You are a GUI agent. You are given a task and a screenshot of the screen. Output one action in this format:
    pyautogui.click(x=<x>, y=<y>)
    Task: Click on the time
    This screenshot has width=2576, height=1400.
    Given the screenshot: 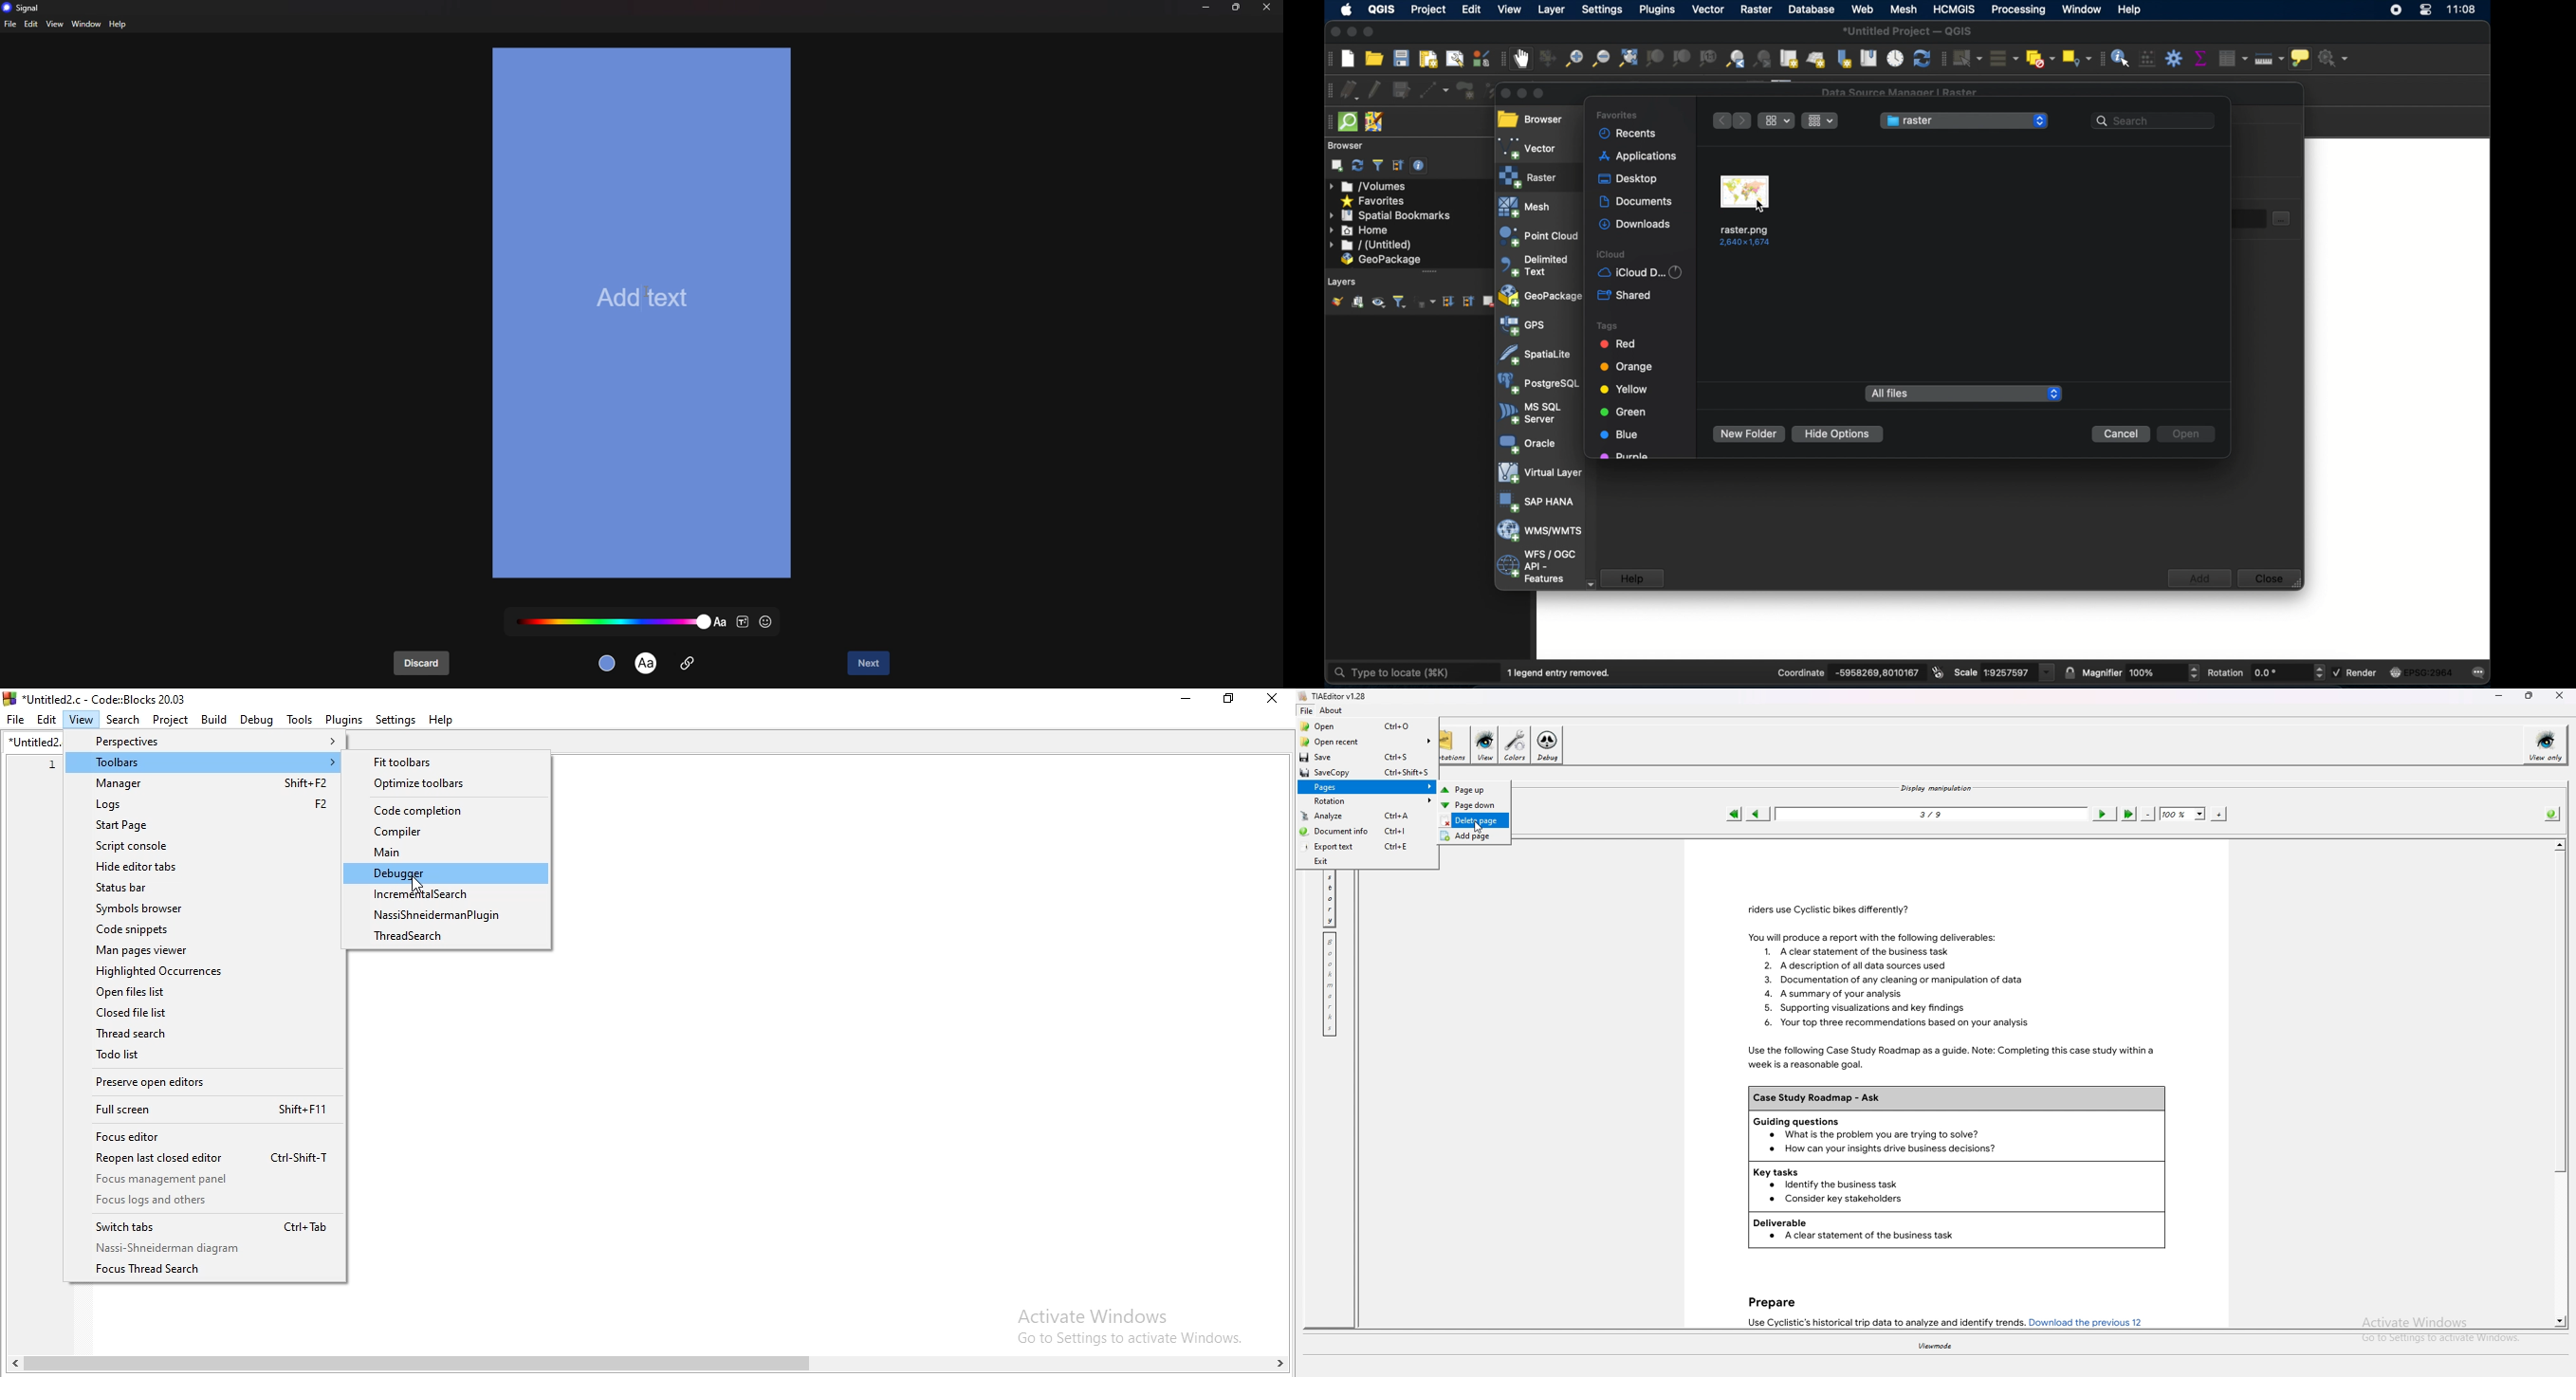 What is the action you would take?
    pyautogui.click(x=2463, y=11)
    